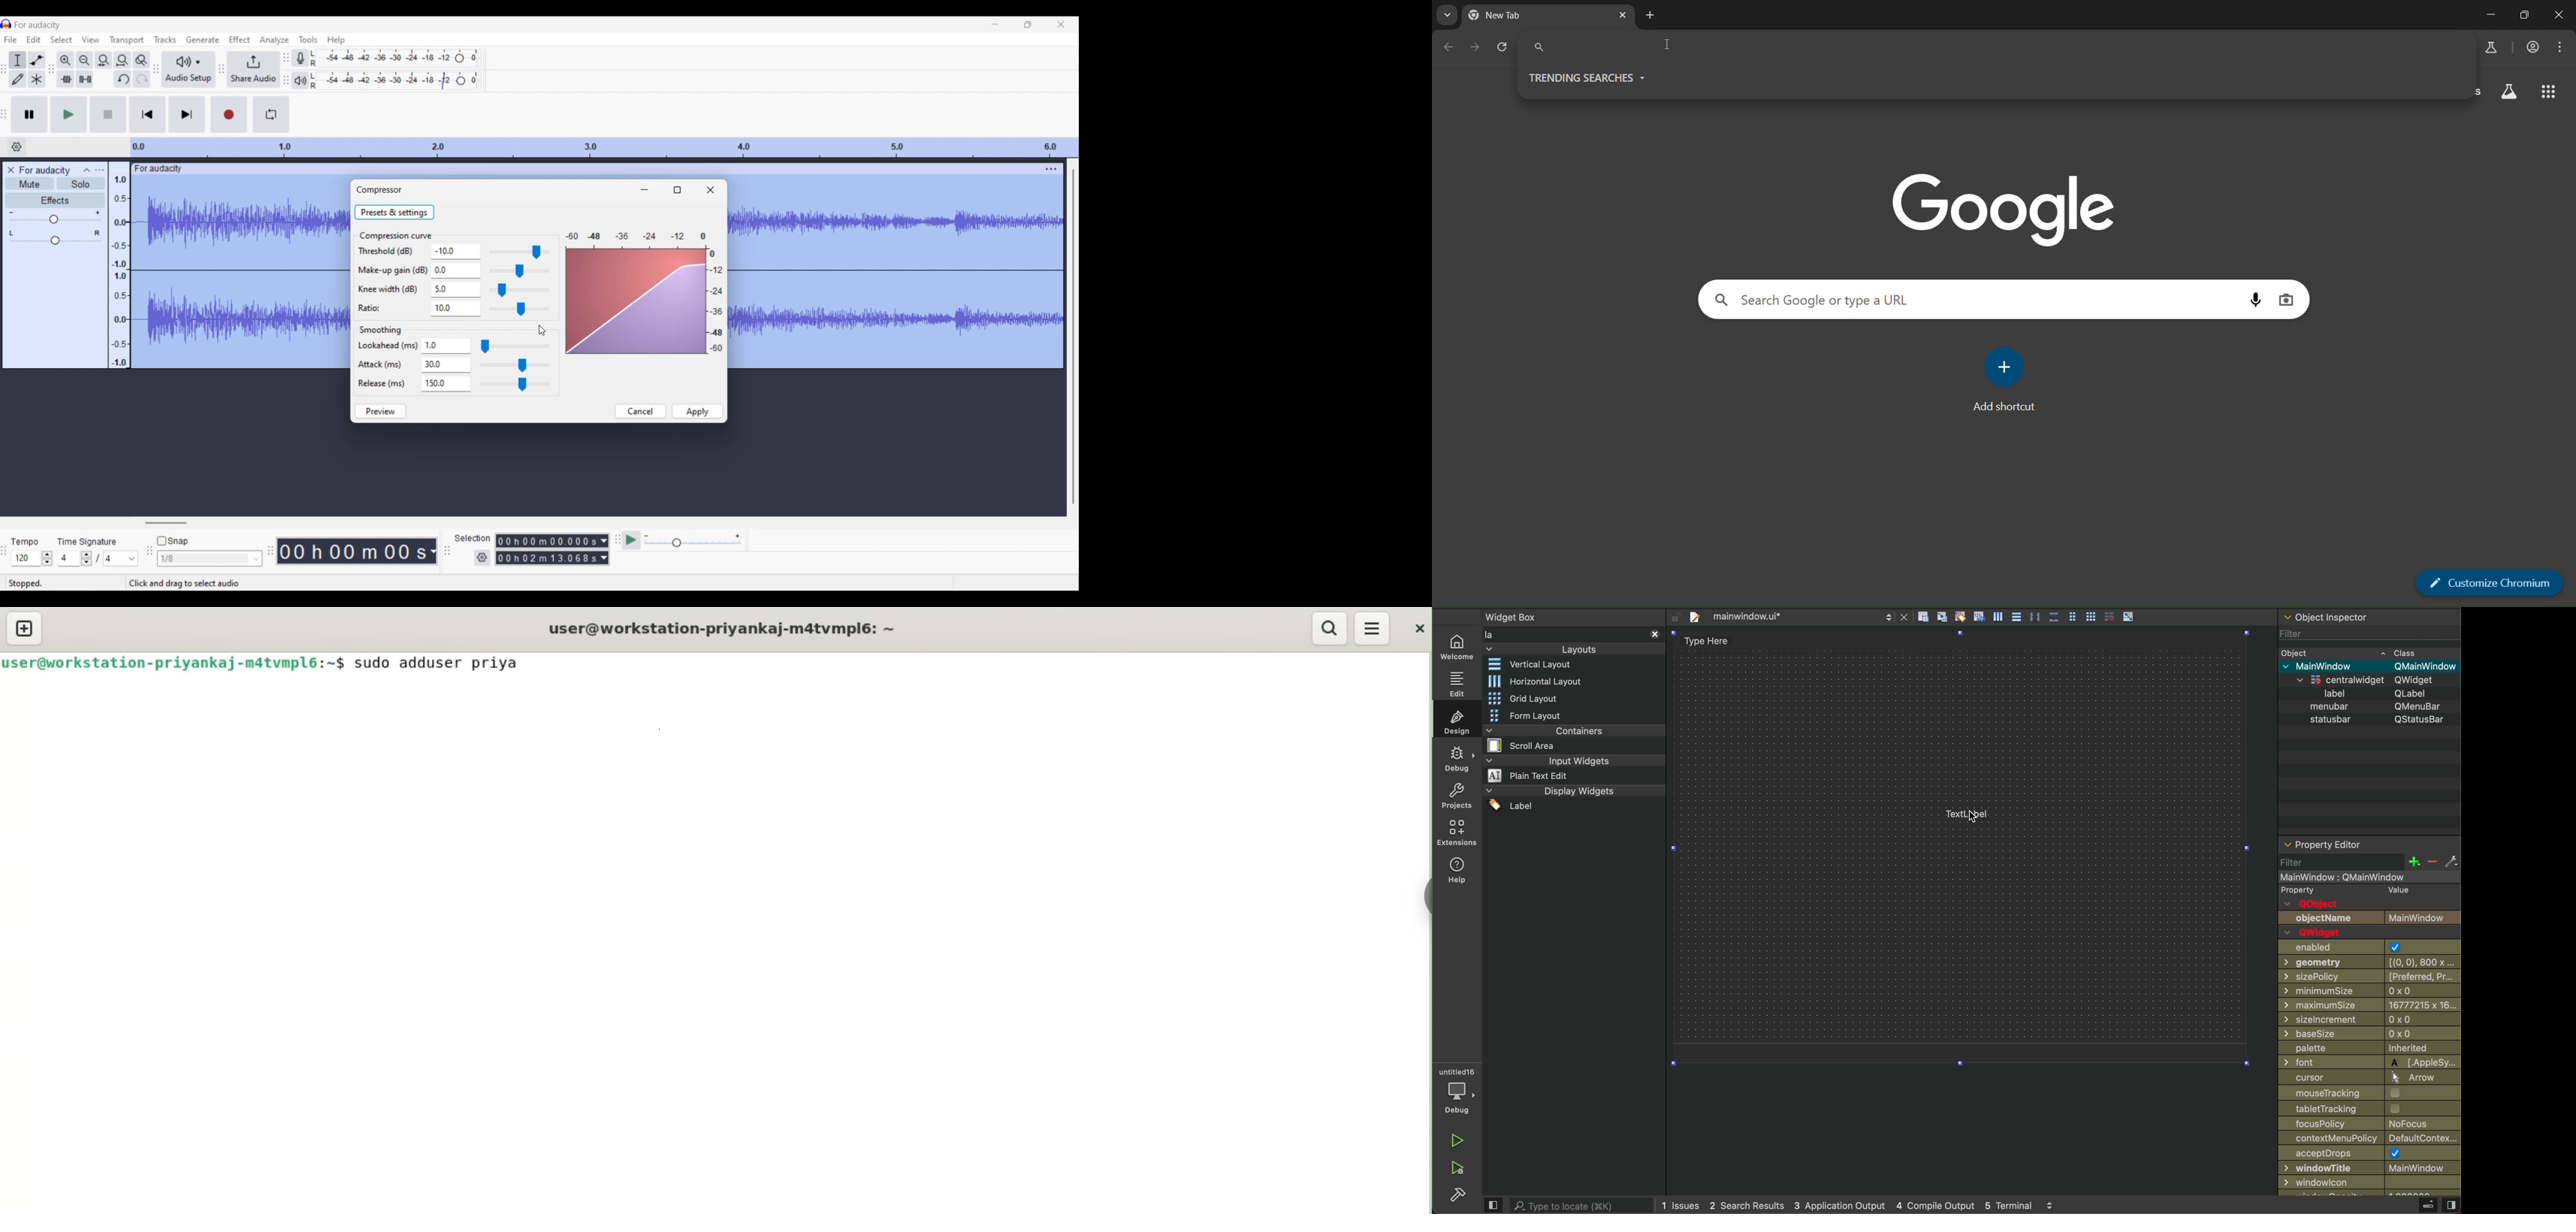 The image size is (2576, 1232). What do you see at coordinates (2361, 1169) in the screenshot?
I see `window title` at bounding box center [2361, 1169].